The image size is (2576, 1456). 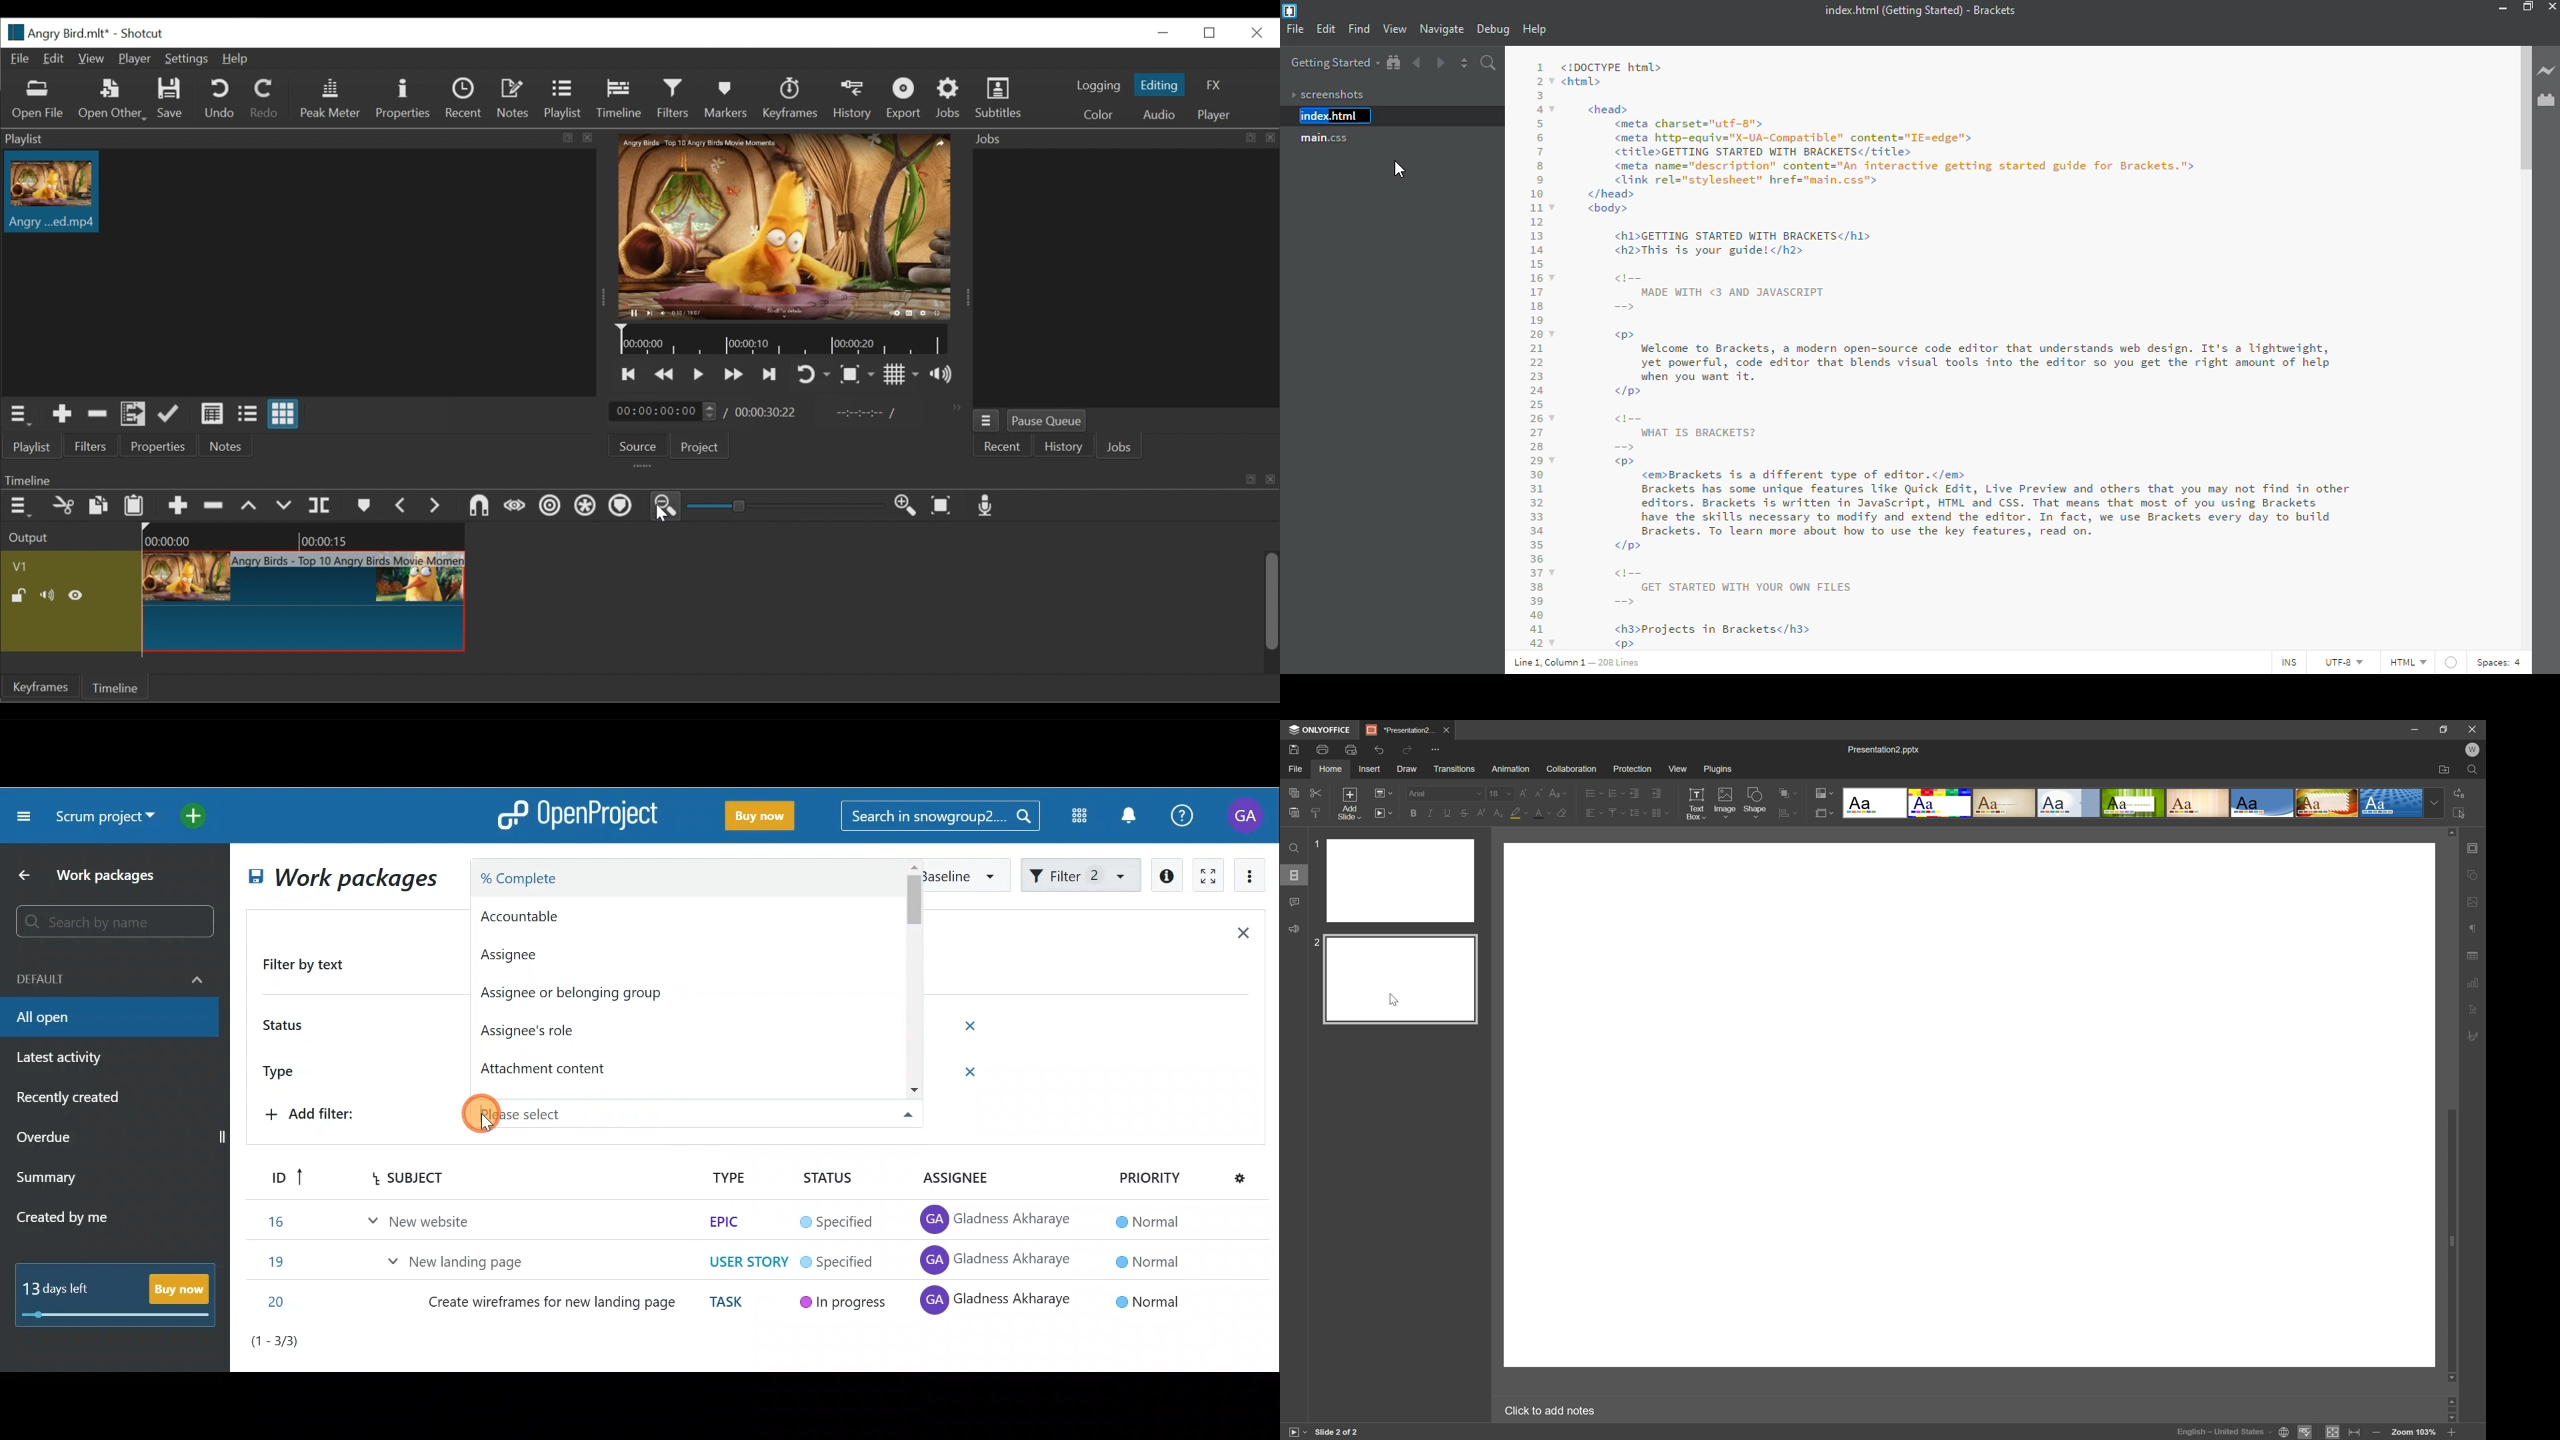 I want to click on File Name, so click(x=55, y=33).